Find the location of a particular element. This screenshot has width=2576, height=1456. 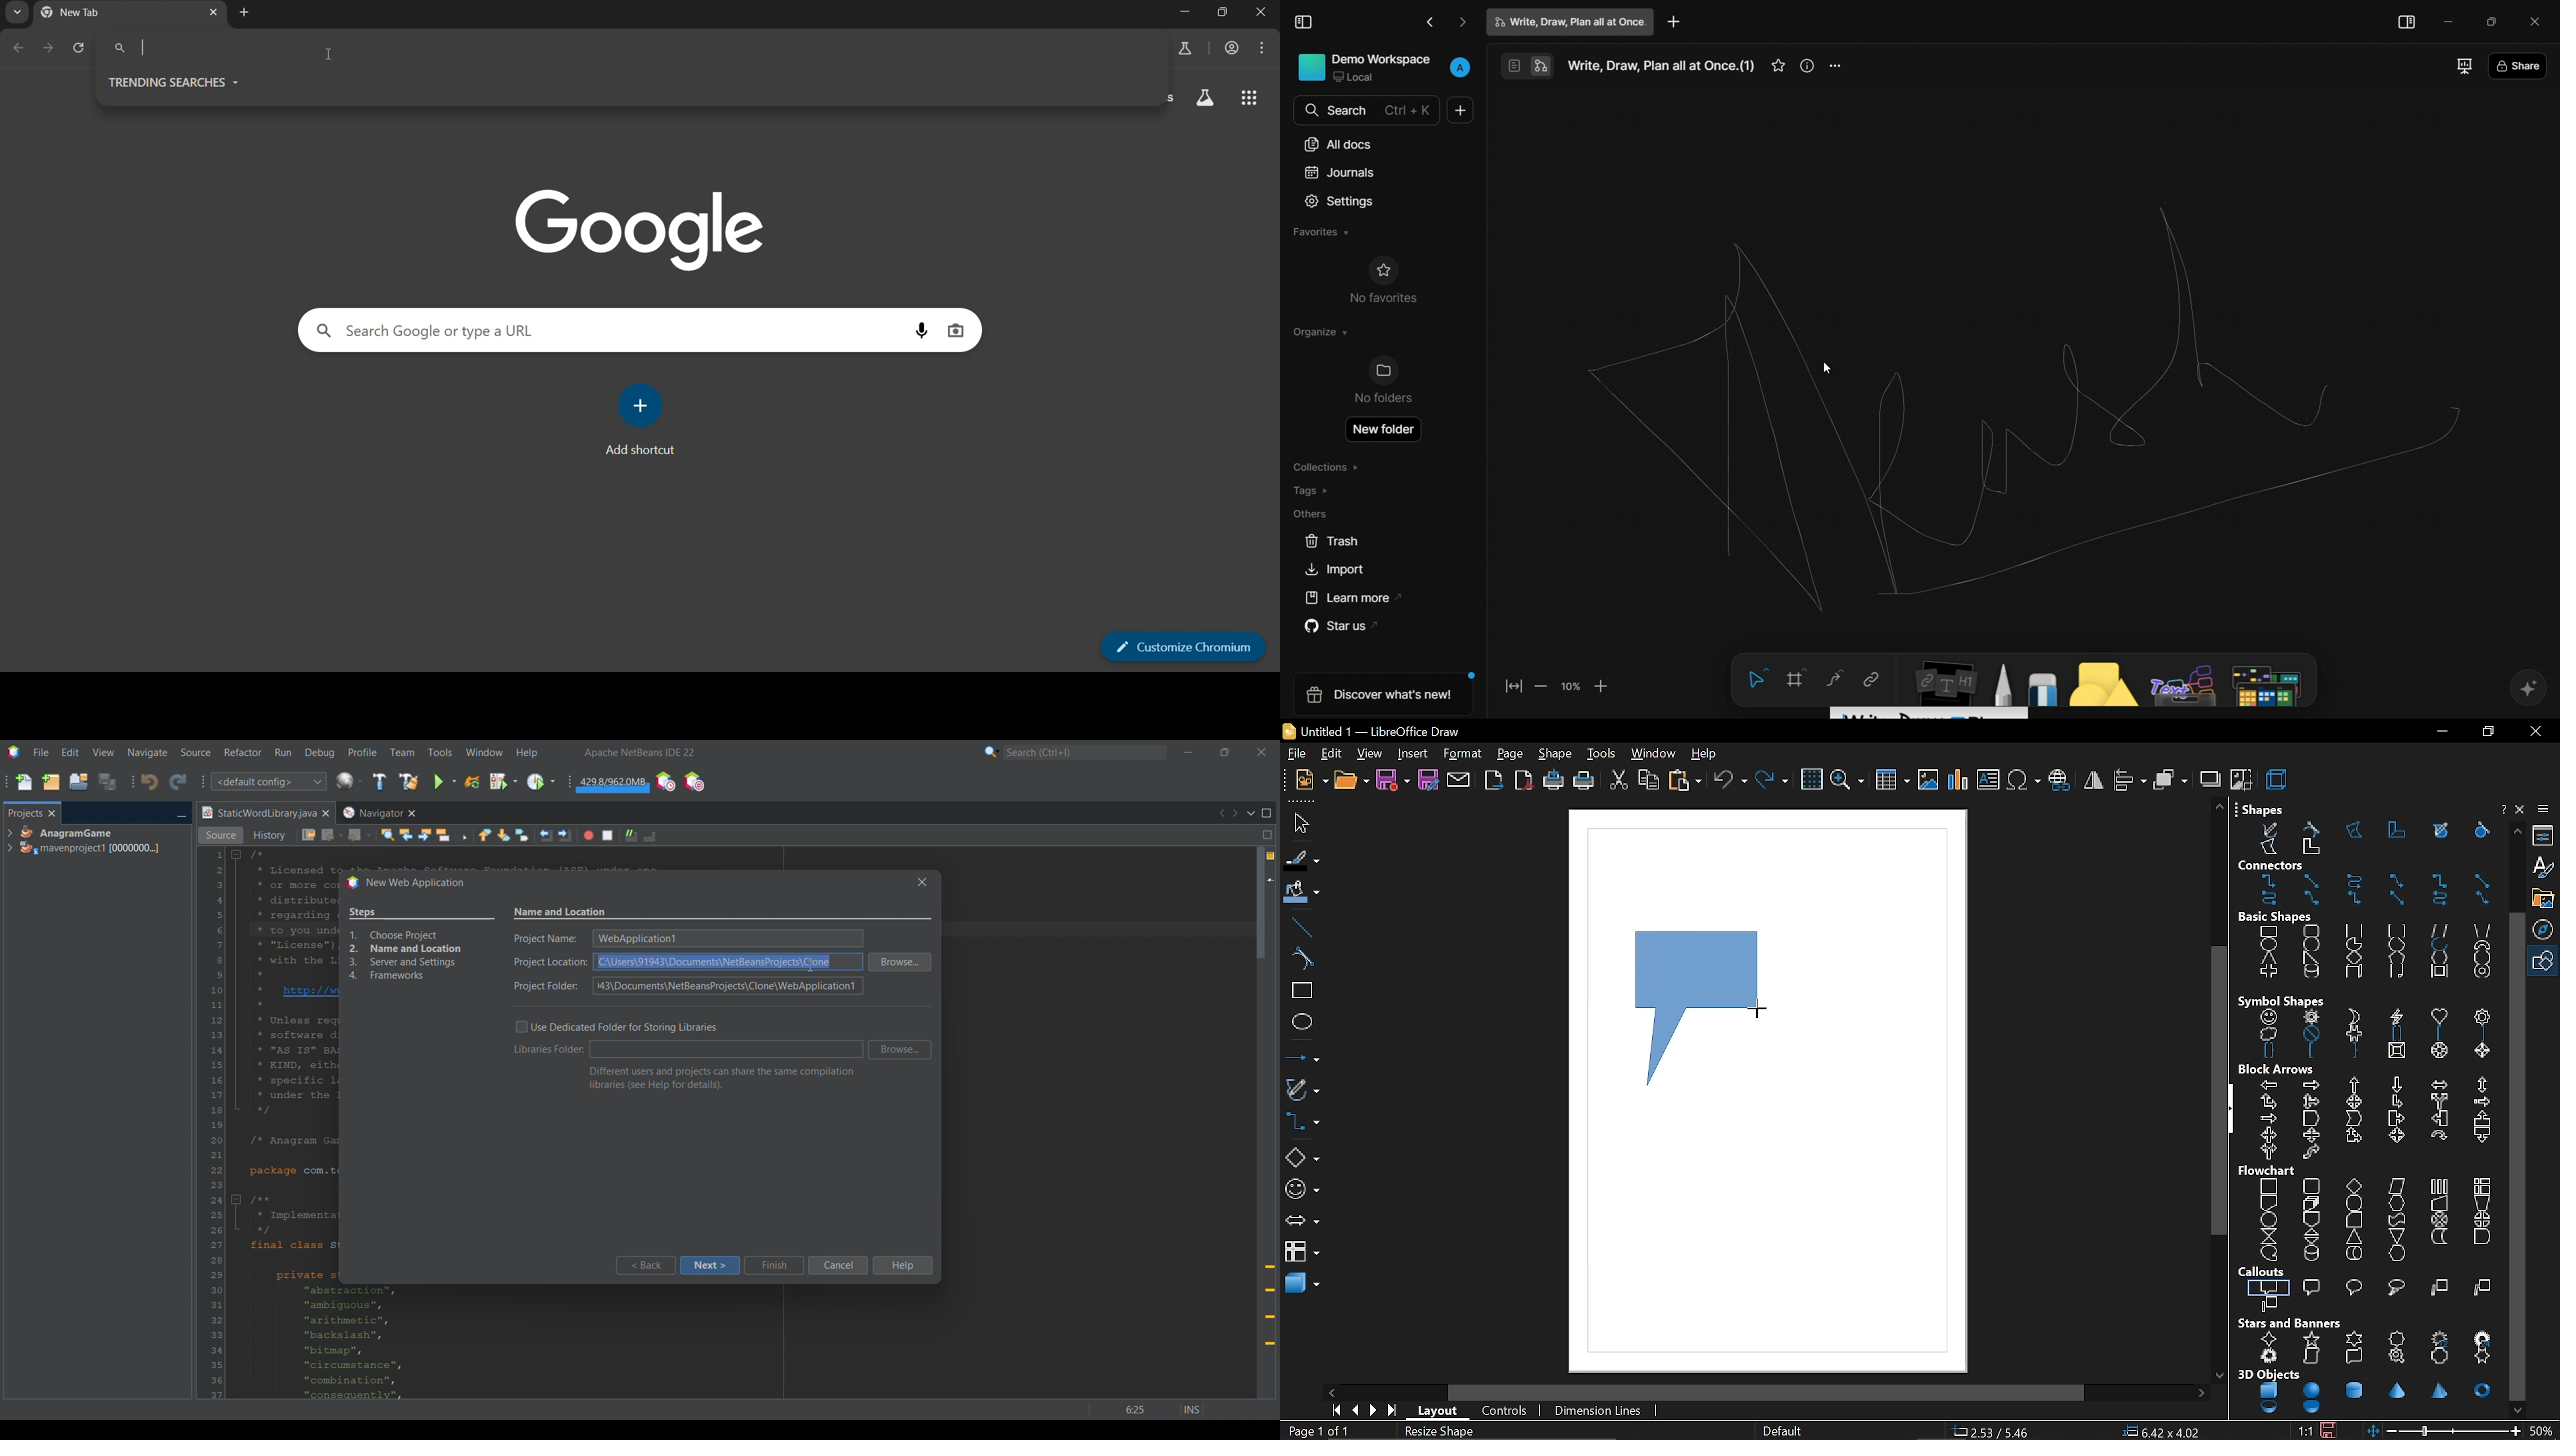

scaling factor is located at coordinates (2303, 1431).